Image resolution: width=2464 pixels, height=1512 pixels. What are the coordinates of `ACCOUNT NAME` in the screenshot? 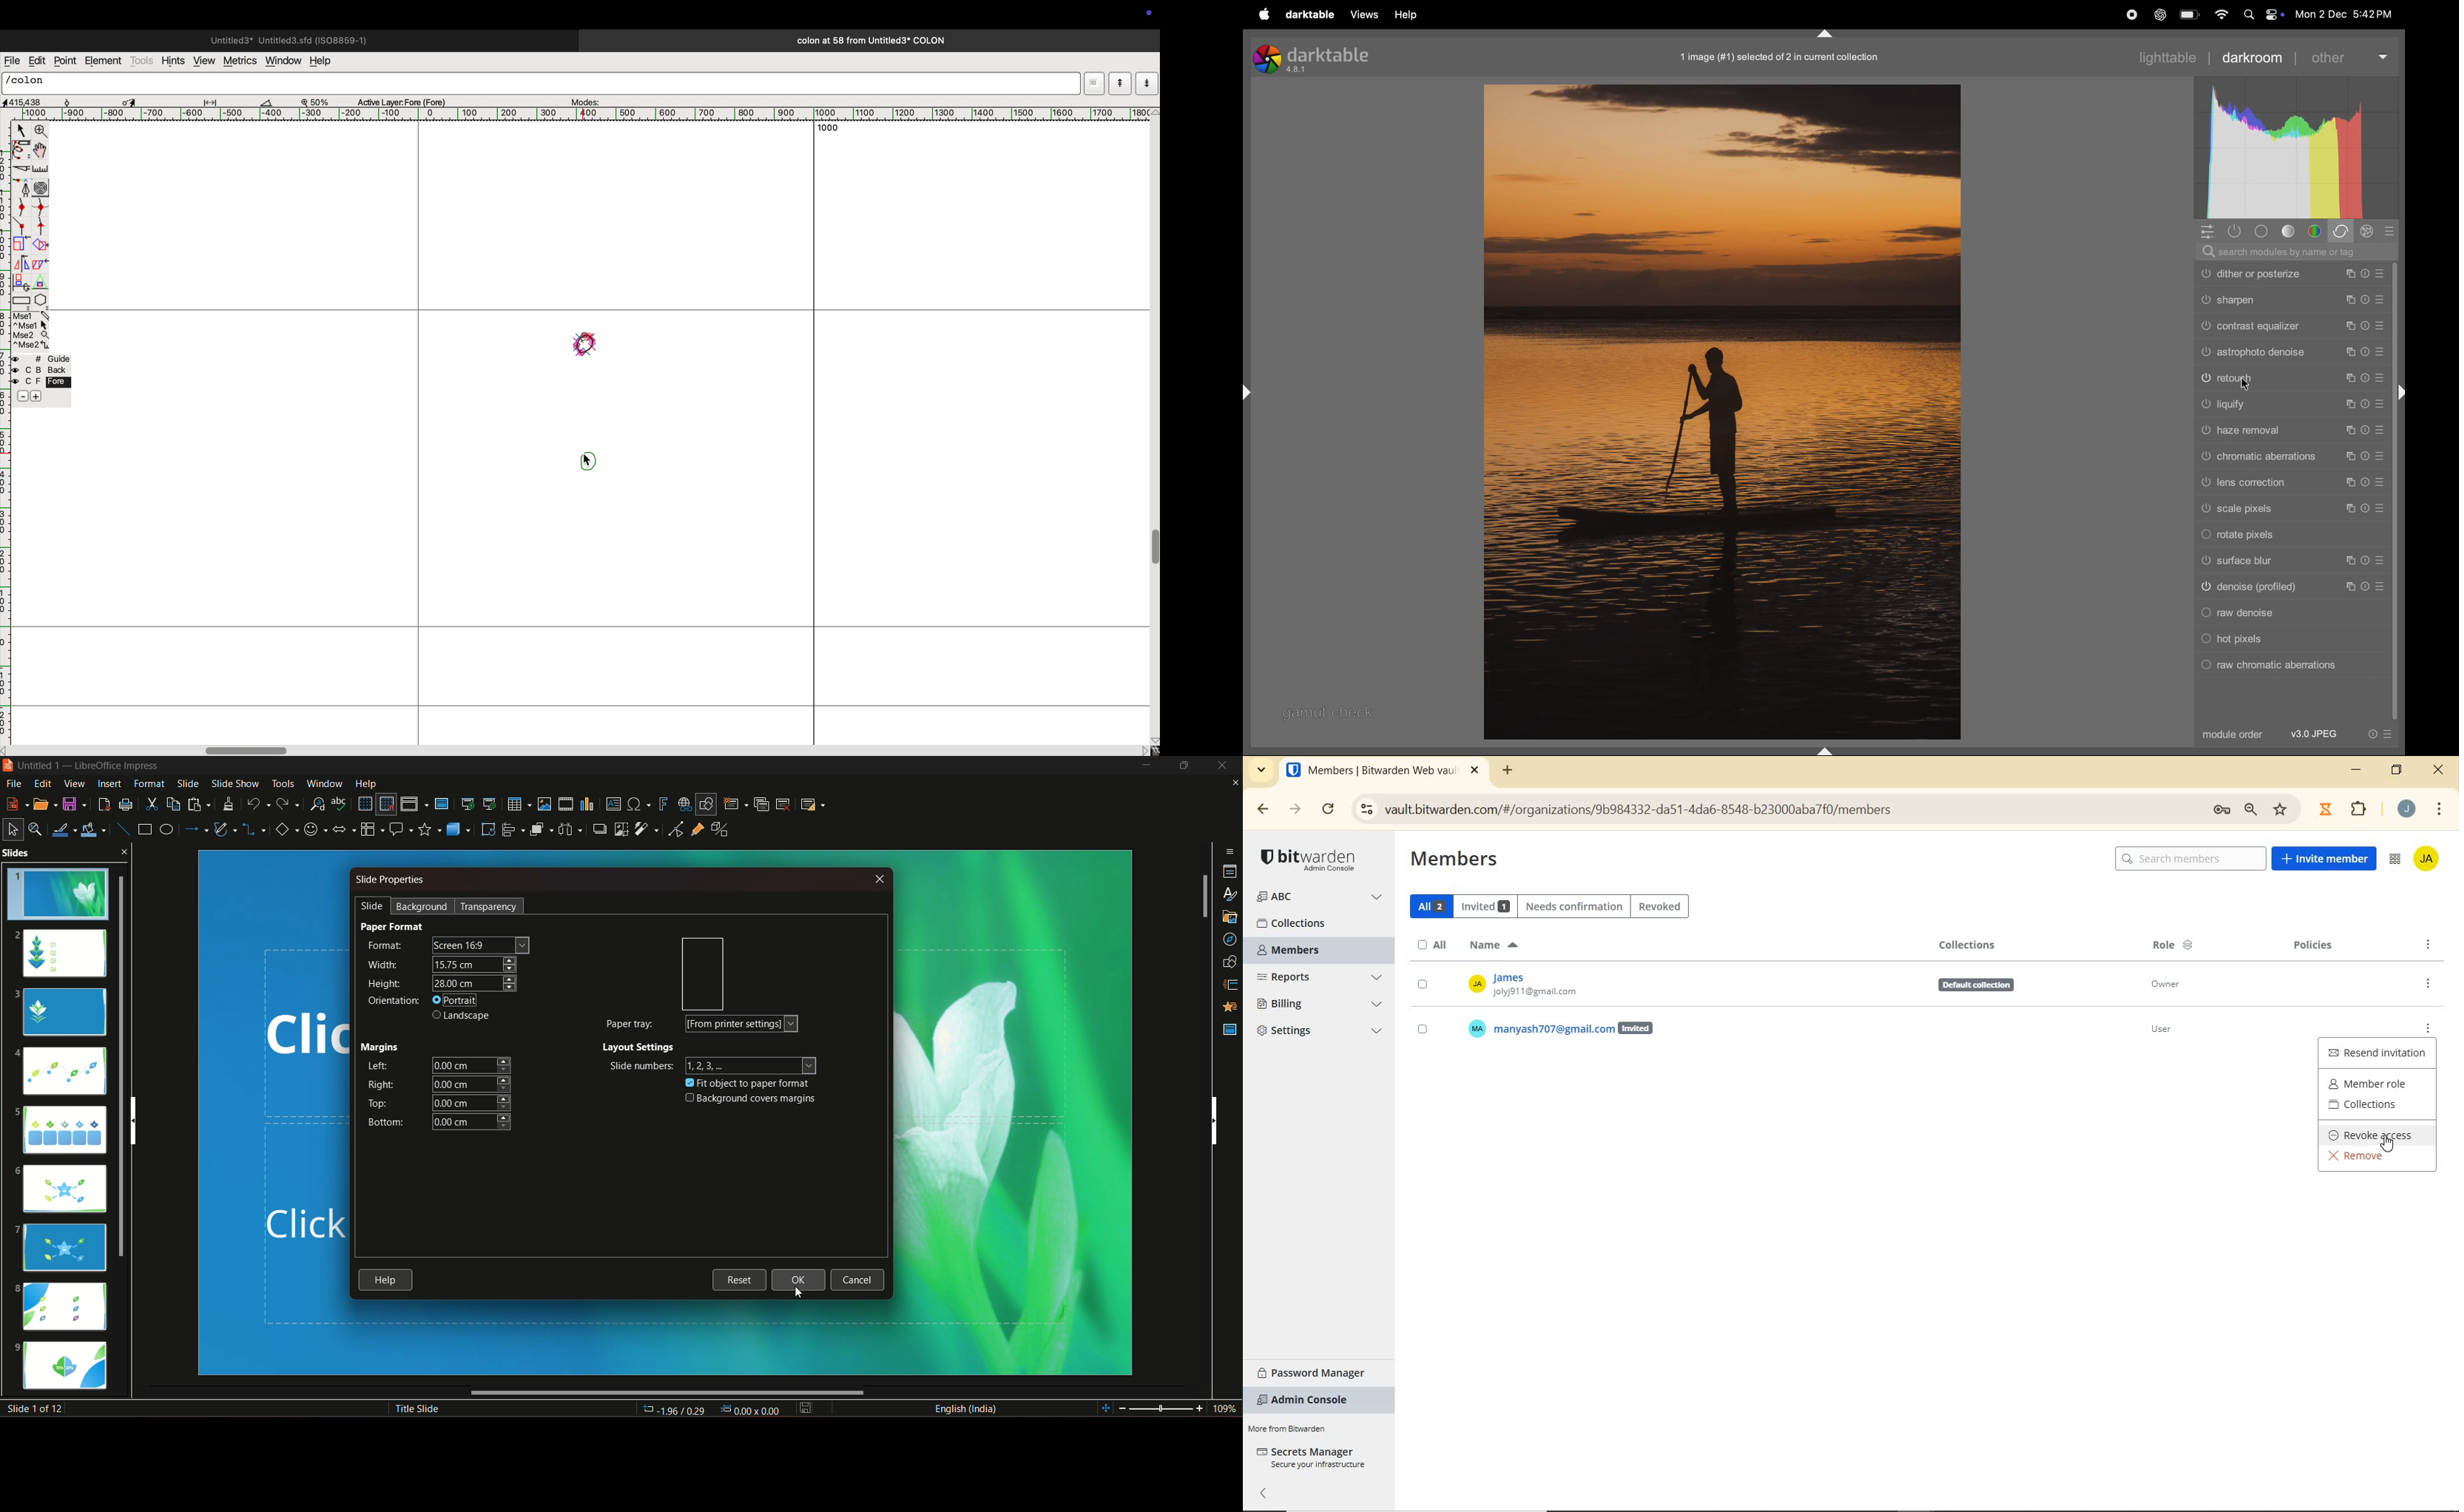 It's located at (2409, 809).